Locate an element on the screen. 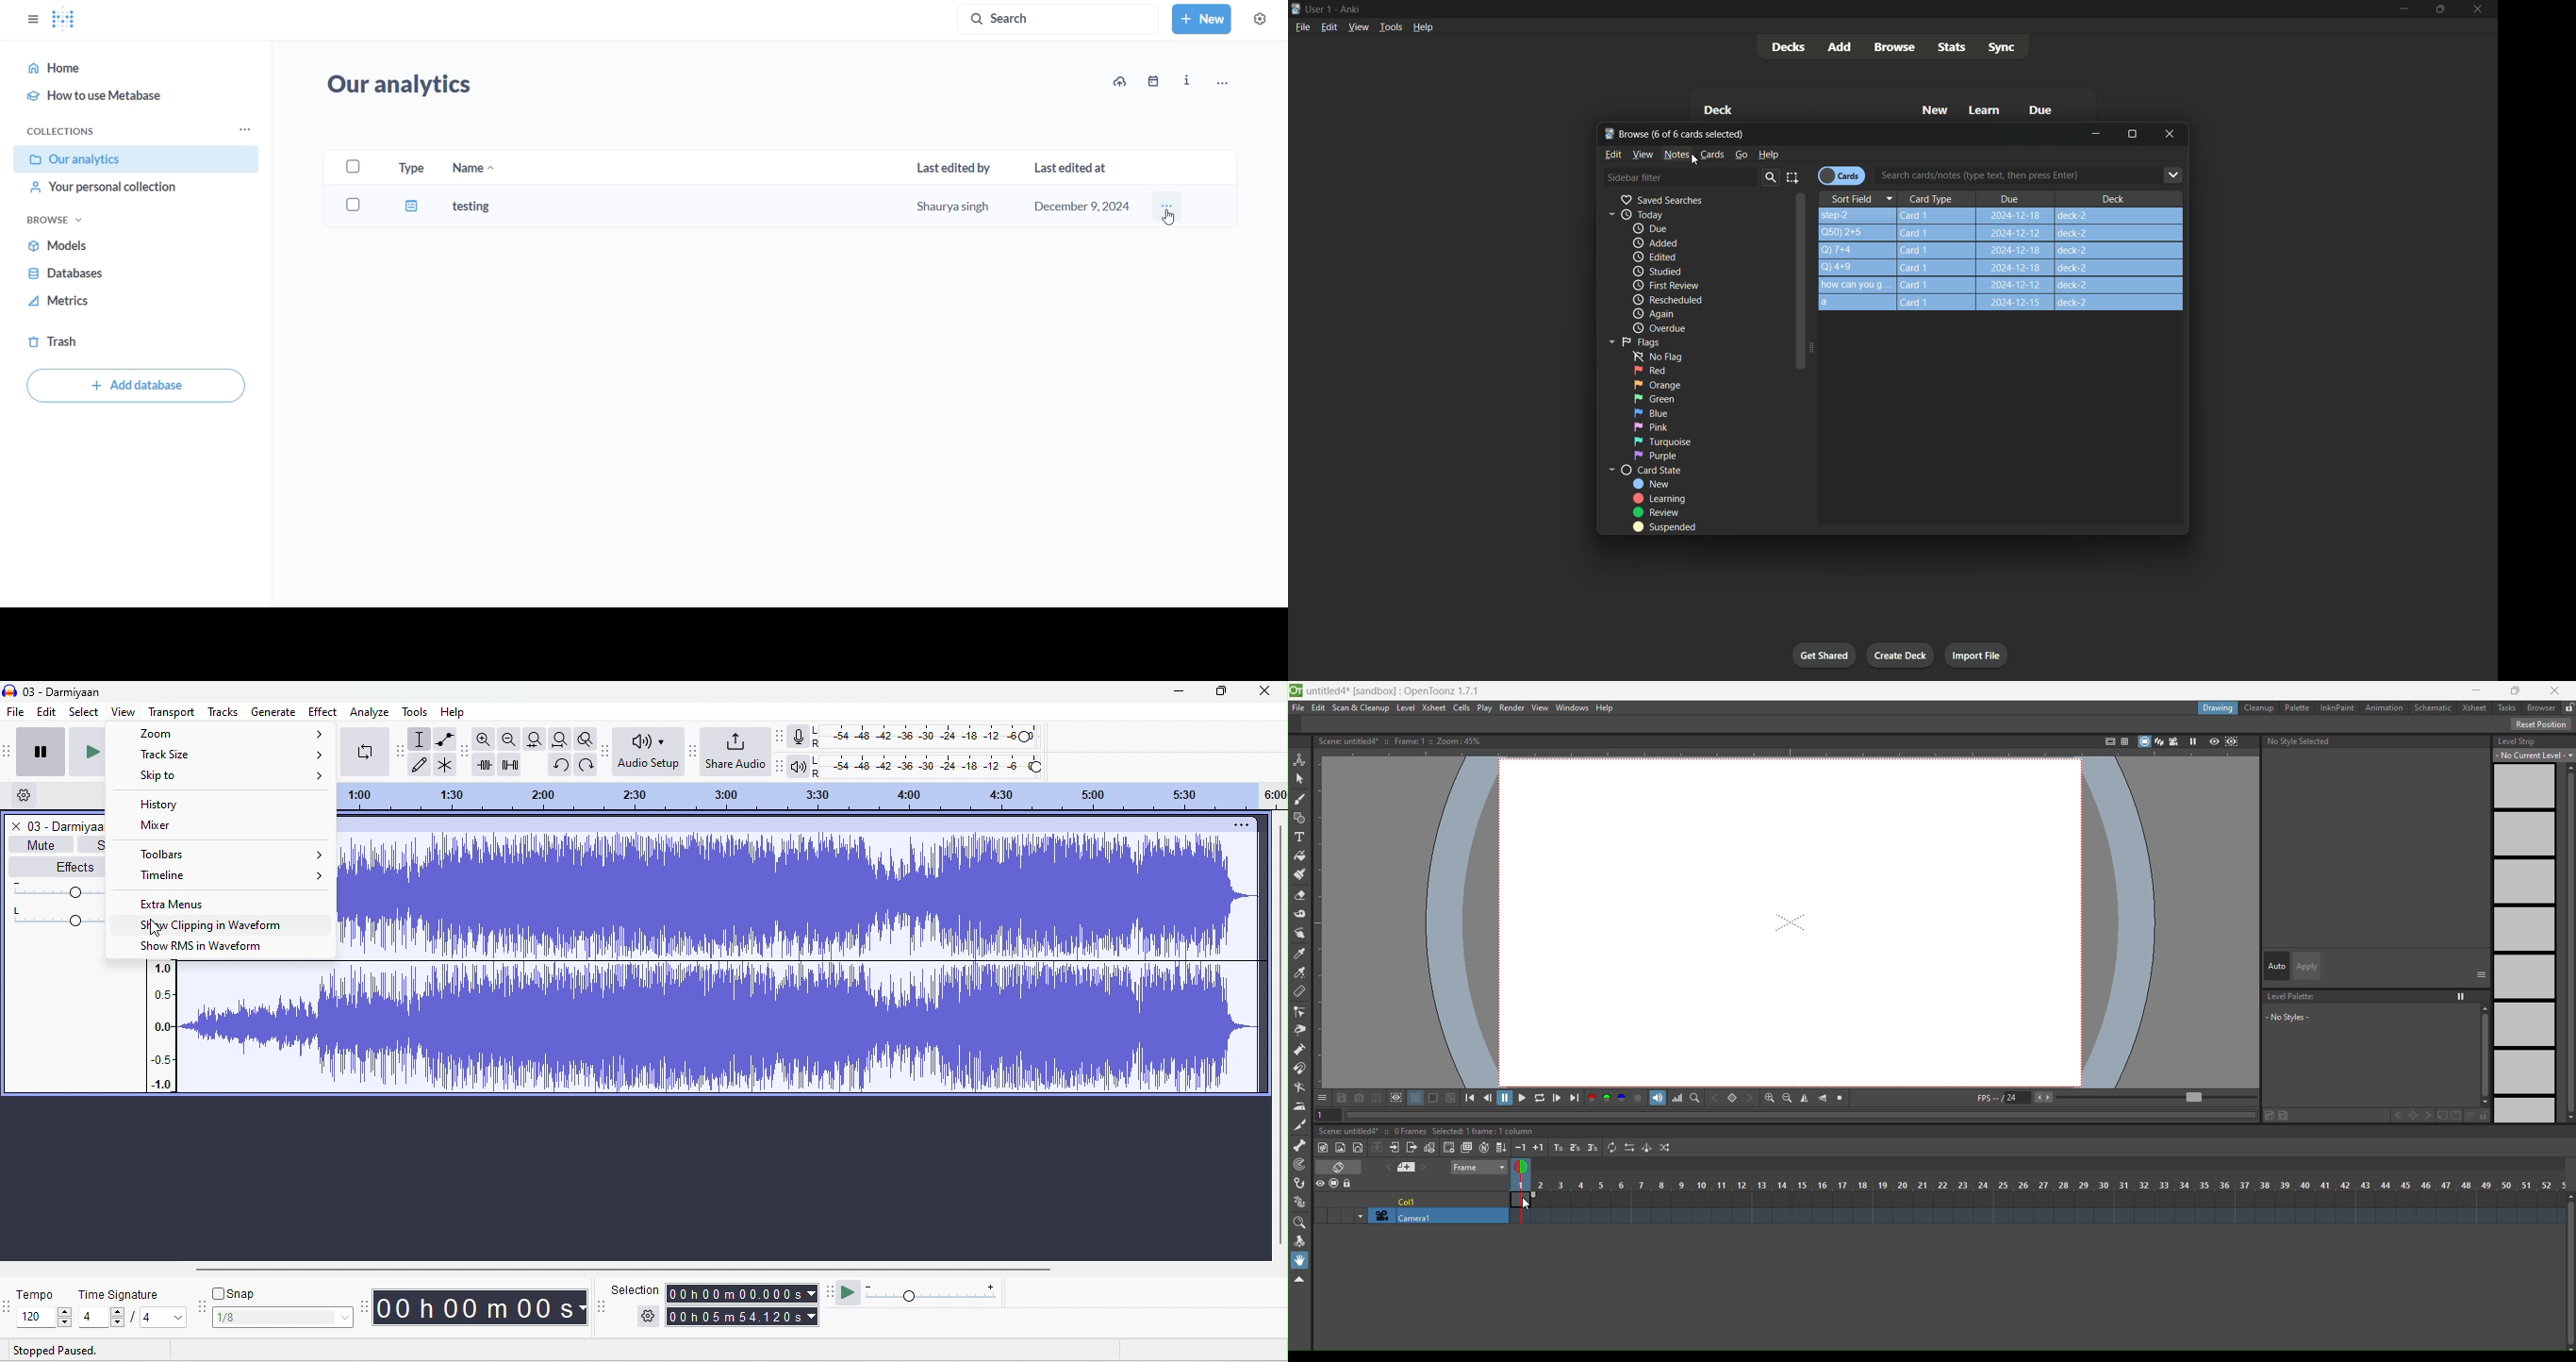 The image size is (2576, 1372). Turquoise is located at coordinates (1661, 441).